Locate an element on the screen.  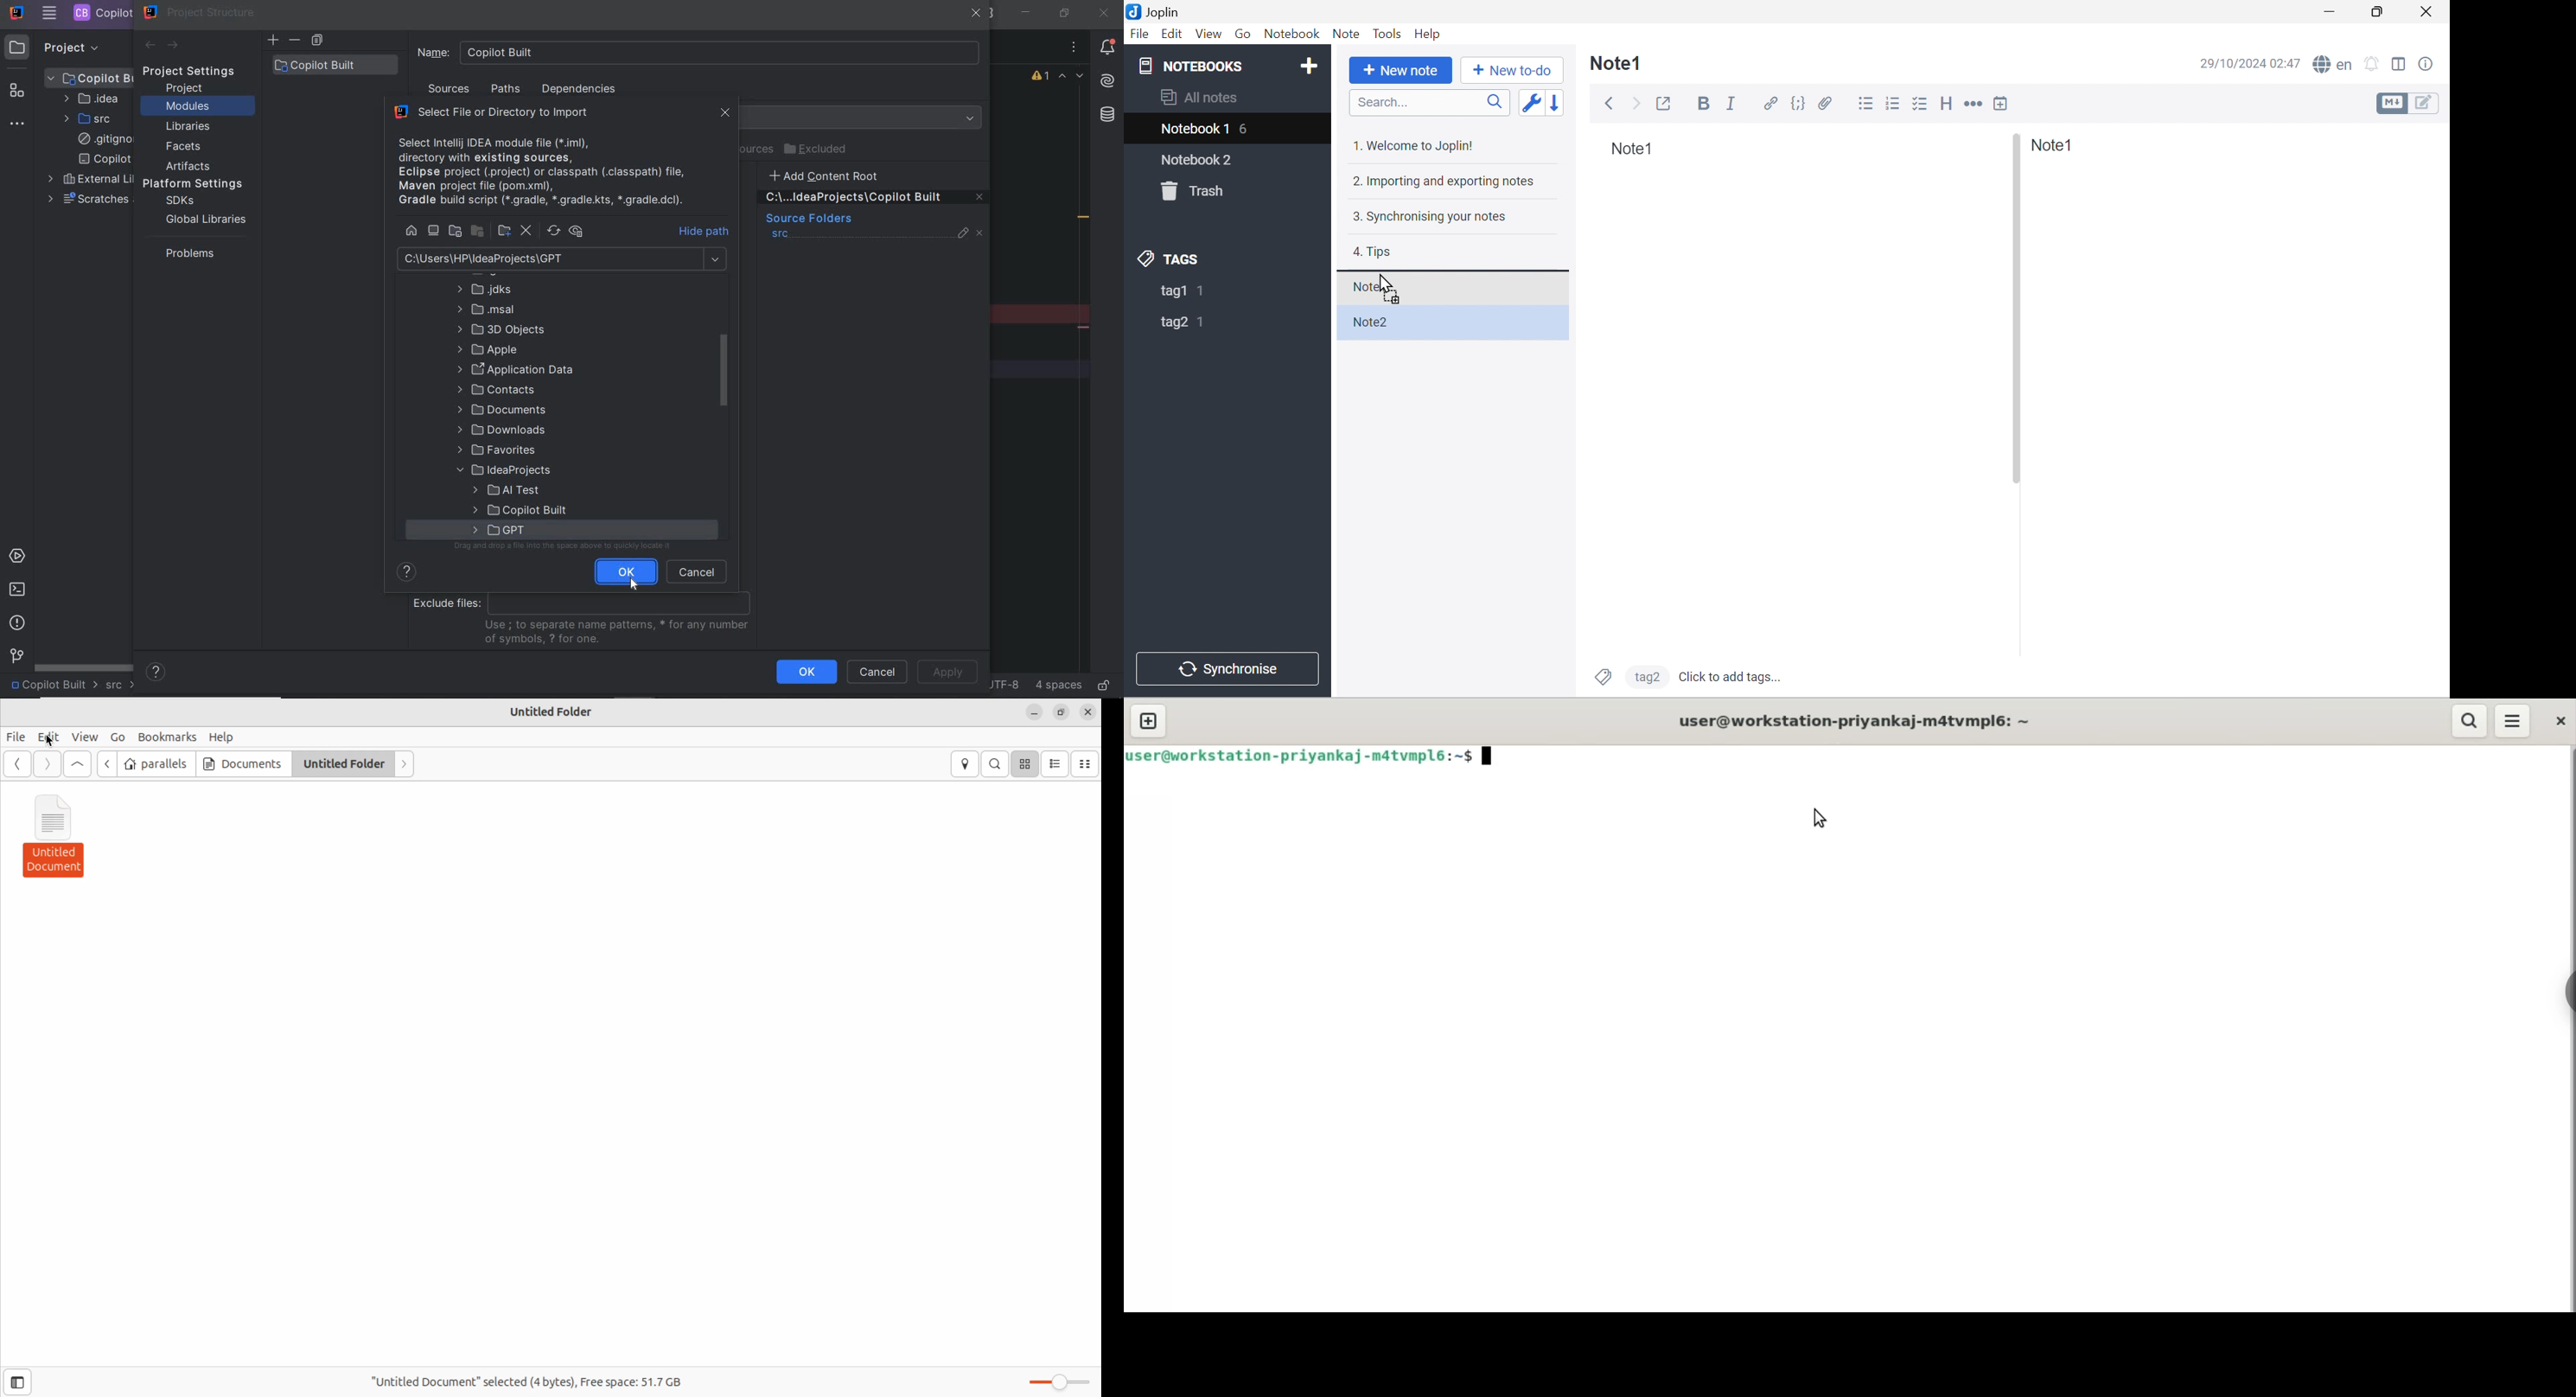
folder is located at coordinates (499, 329).